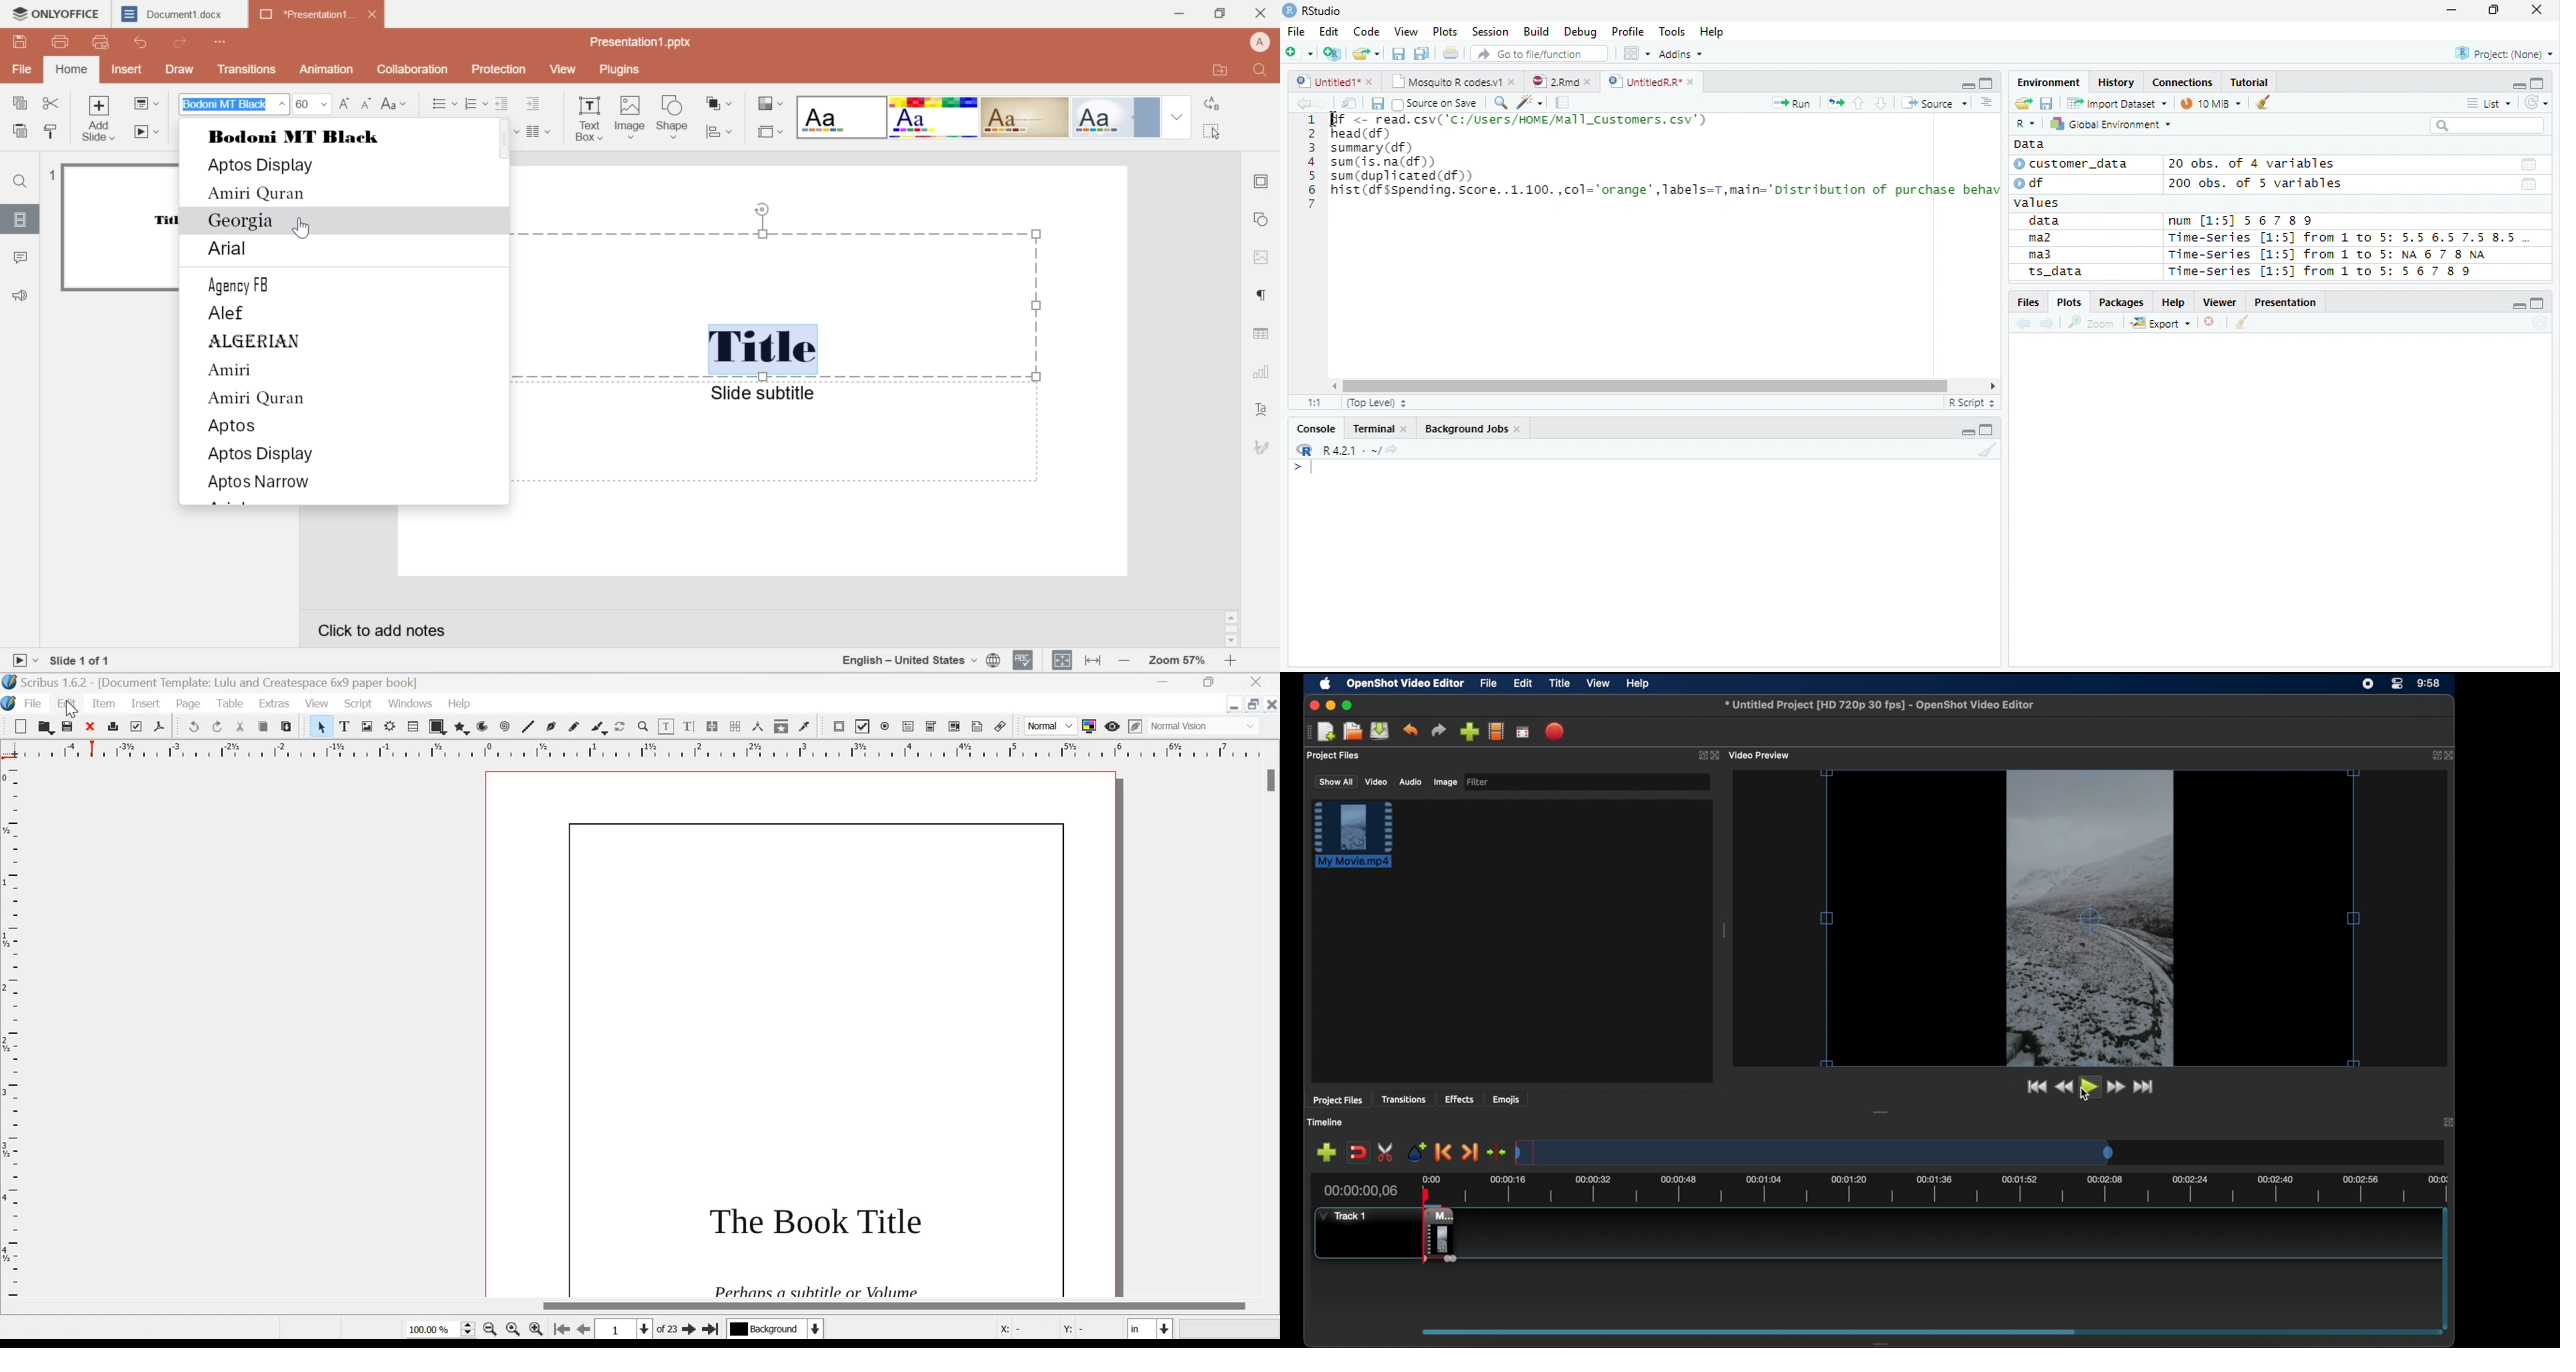 The height and width of the screenshot is (1372, 2576). Describe the element at coordinates (1675, 30) in the screenshot. I see `Tools` at that location.